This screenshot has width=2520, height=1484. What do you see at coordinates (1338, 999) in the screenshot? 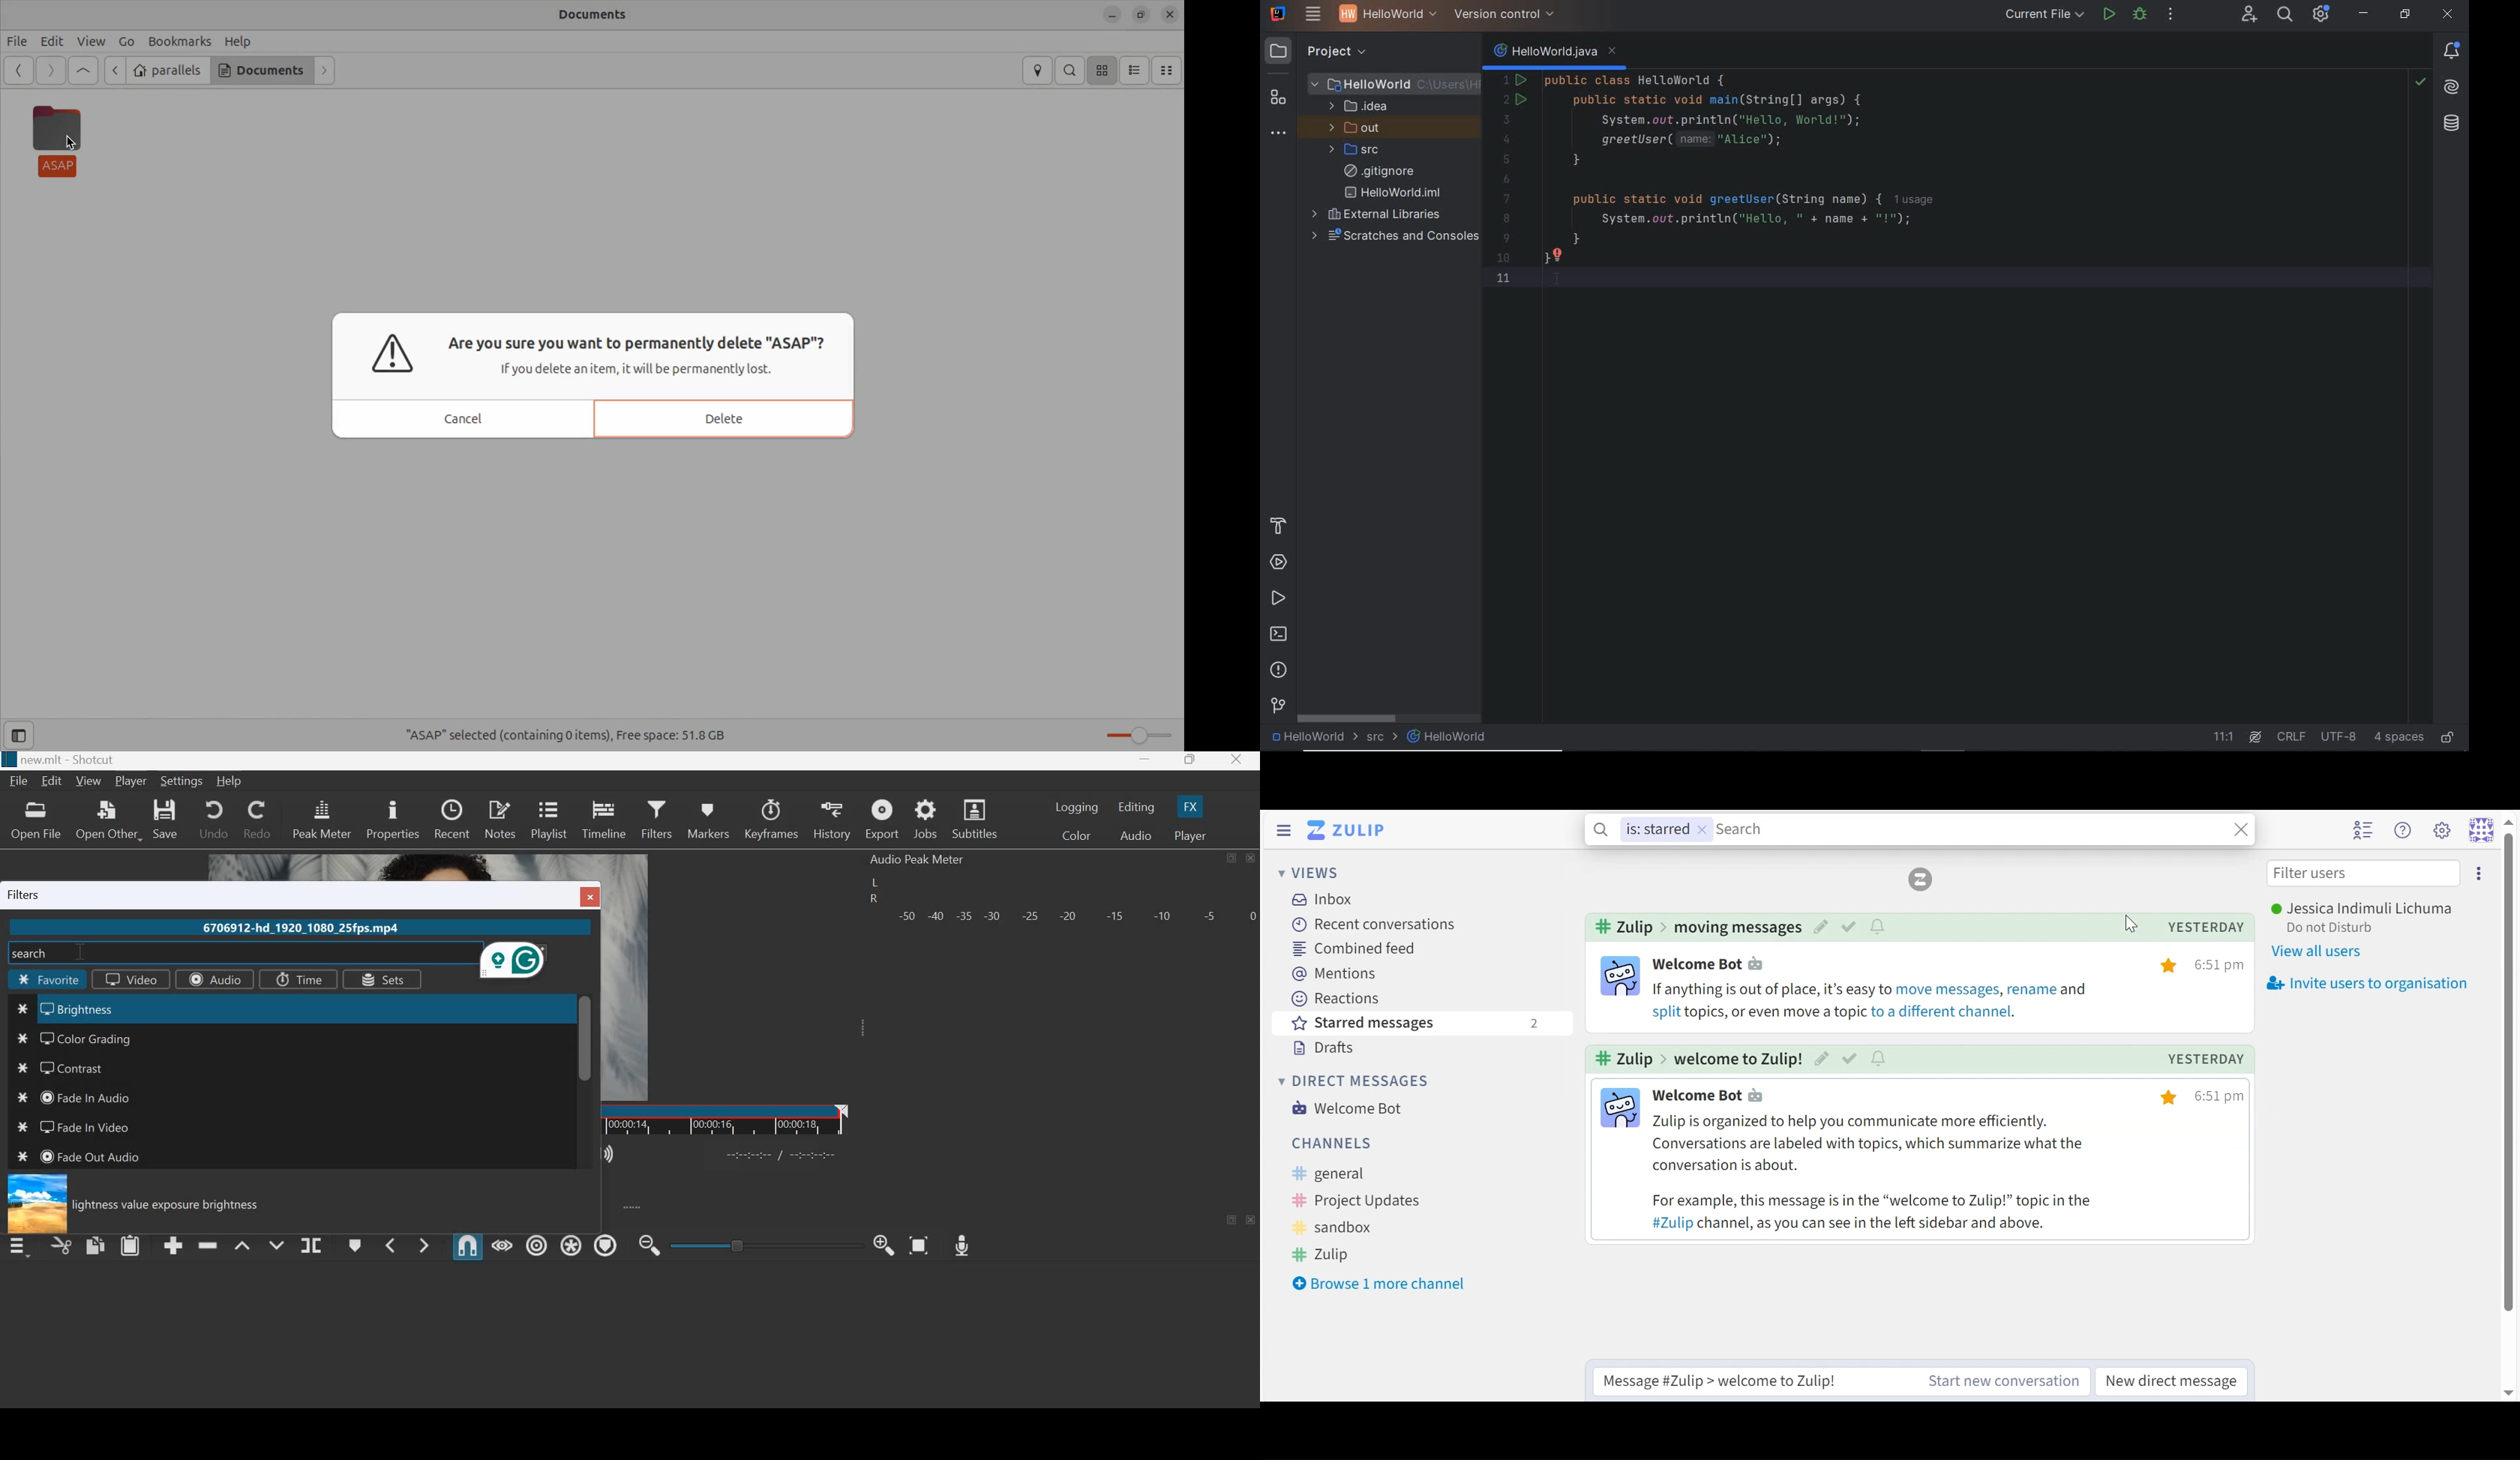
I see `Reactions` at bounding box center [1338, 999].